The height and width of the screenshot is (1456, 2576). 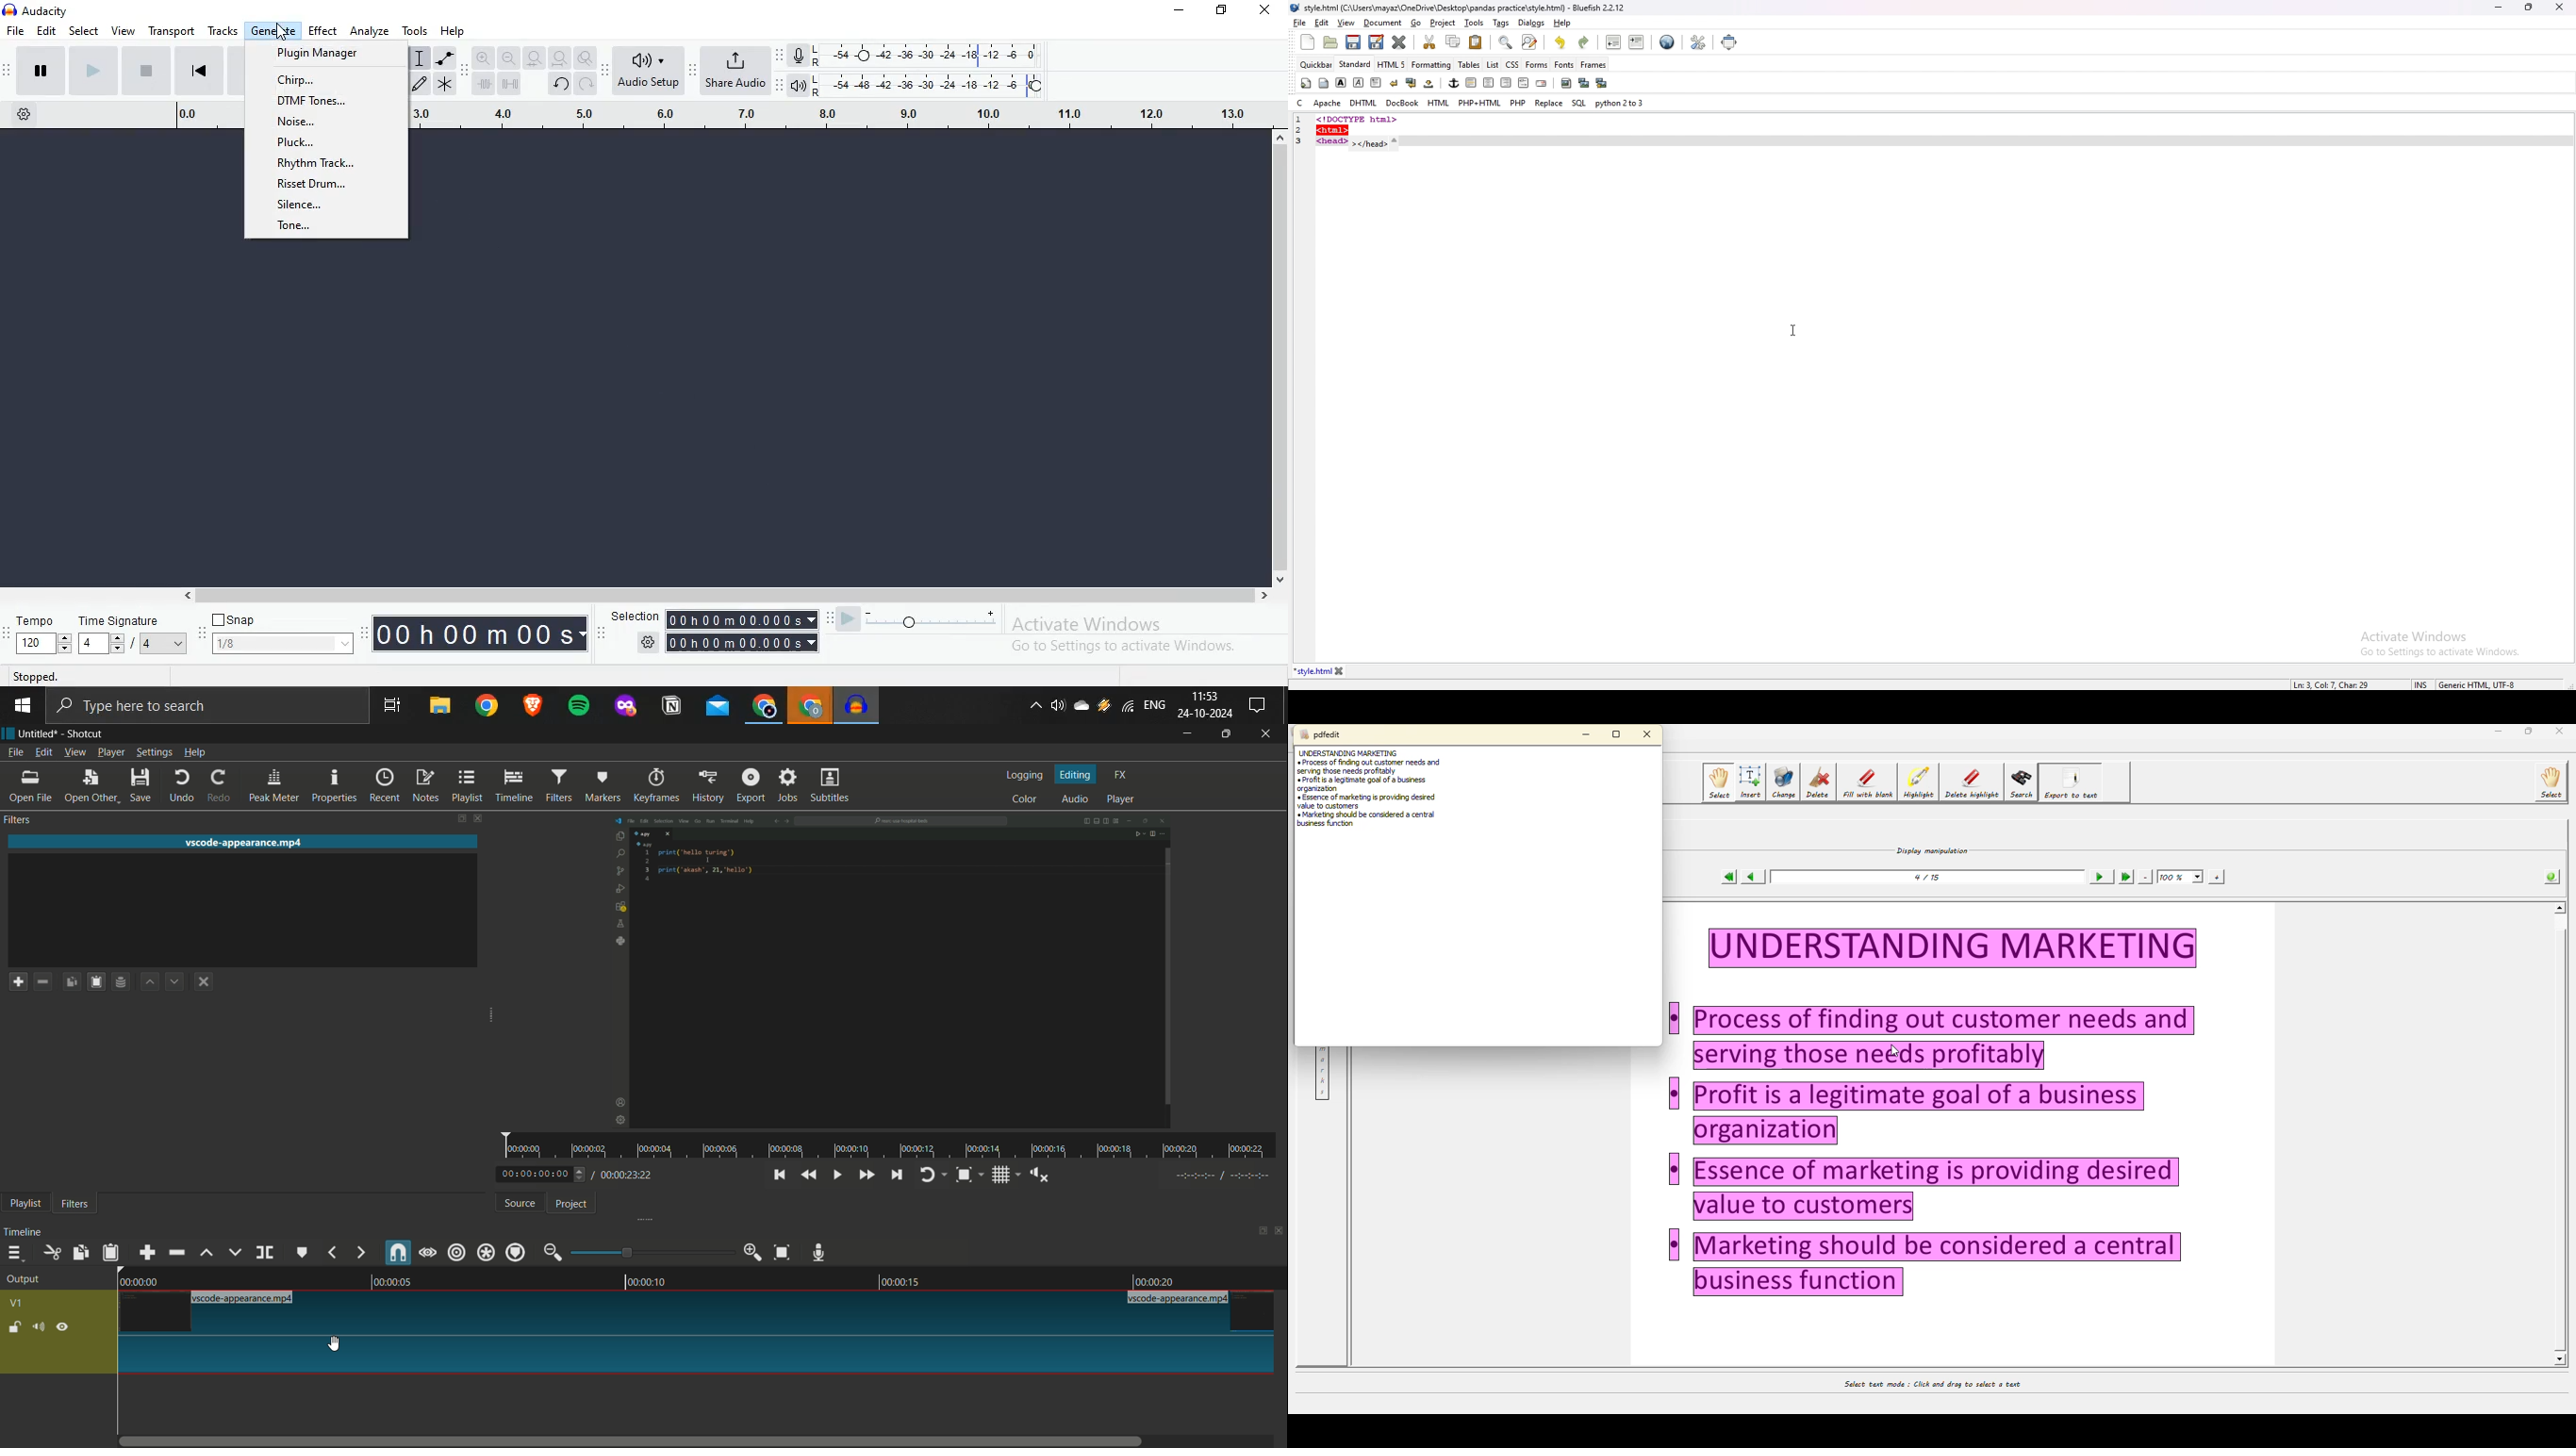 What do you see at coordinates (1129, 709) in the screenshot?
I see `Wifi` at bounding box center [1129, 709].